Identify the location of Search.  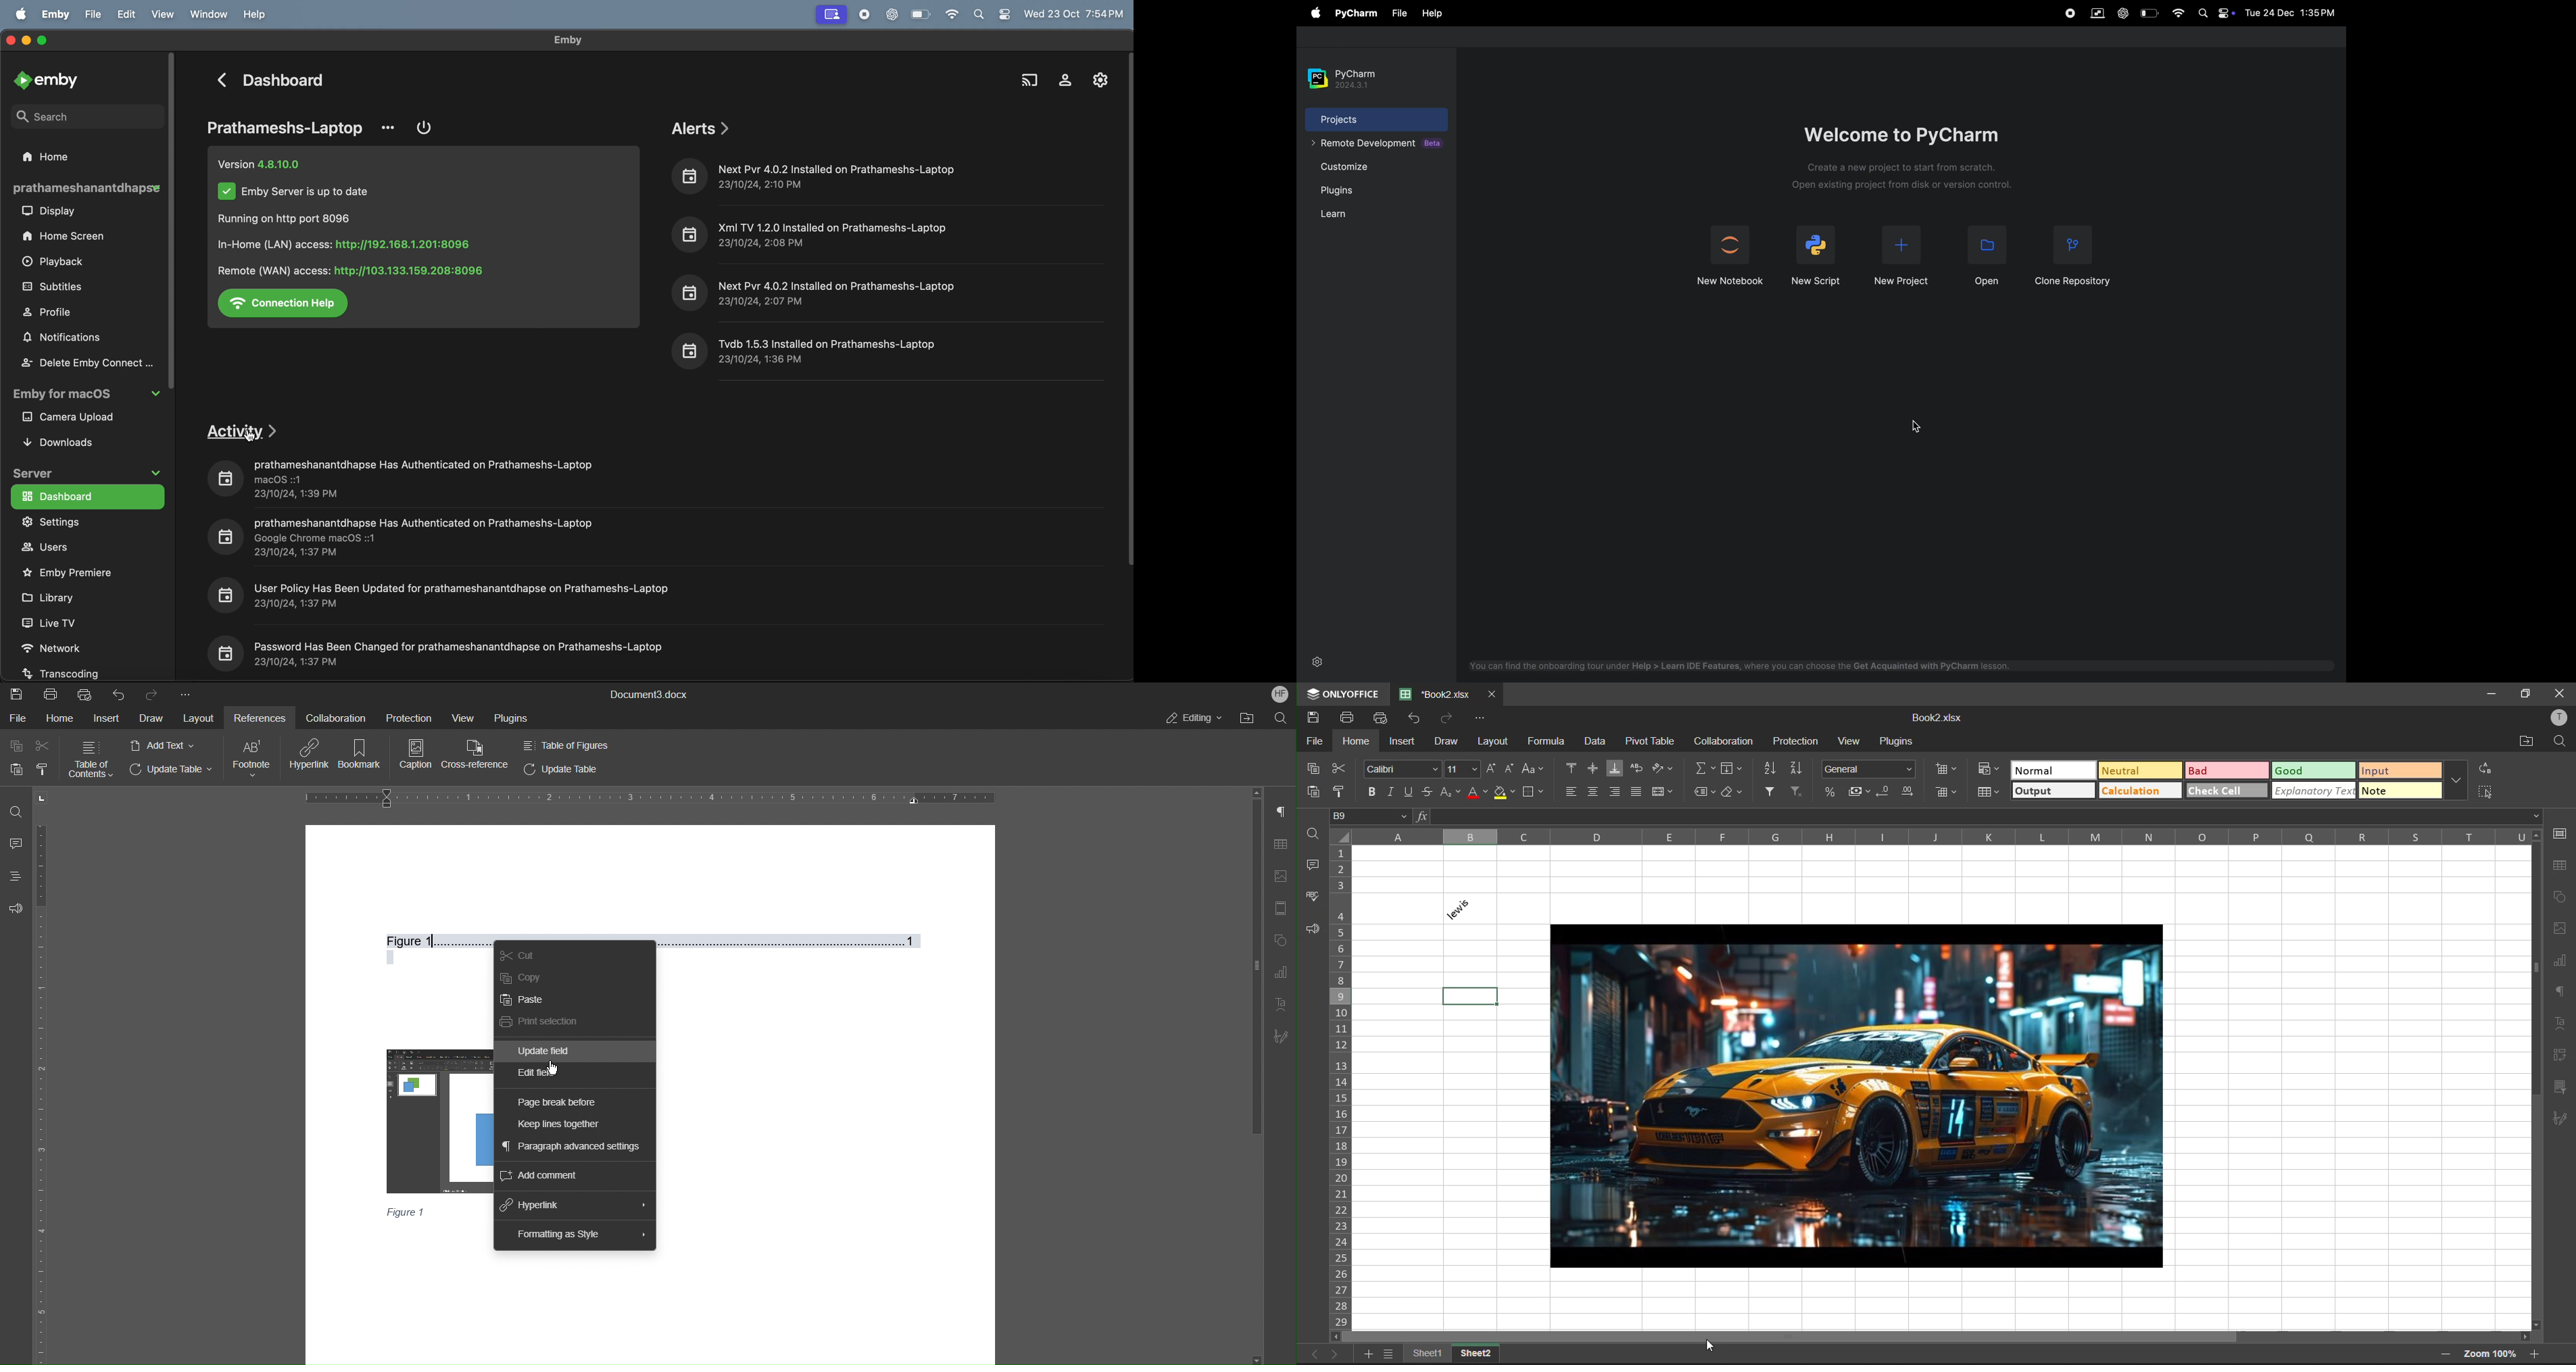
(1284, 718).